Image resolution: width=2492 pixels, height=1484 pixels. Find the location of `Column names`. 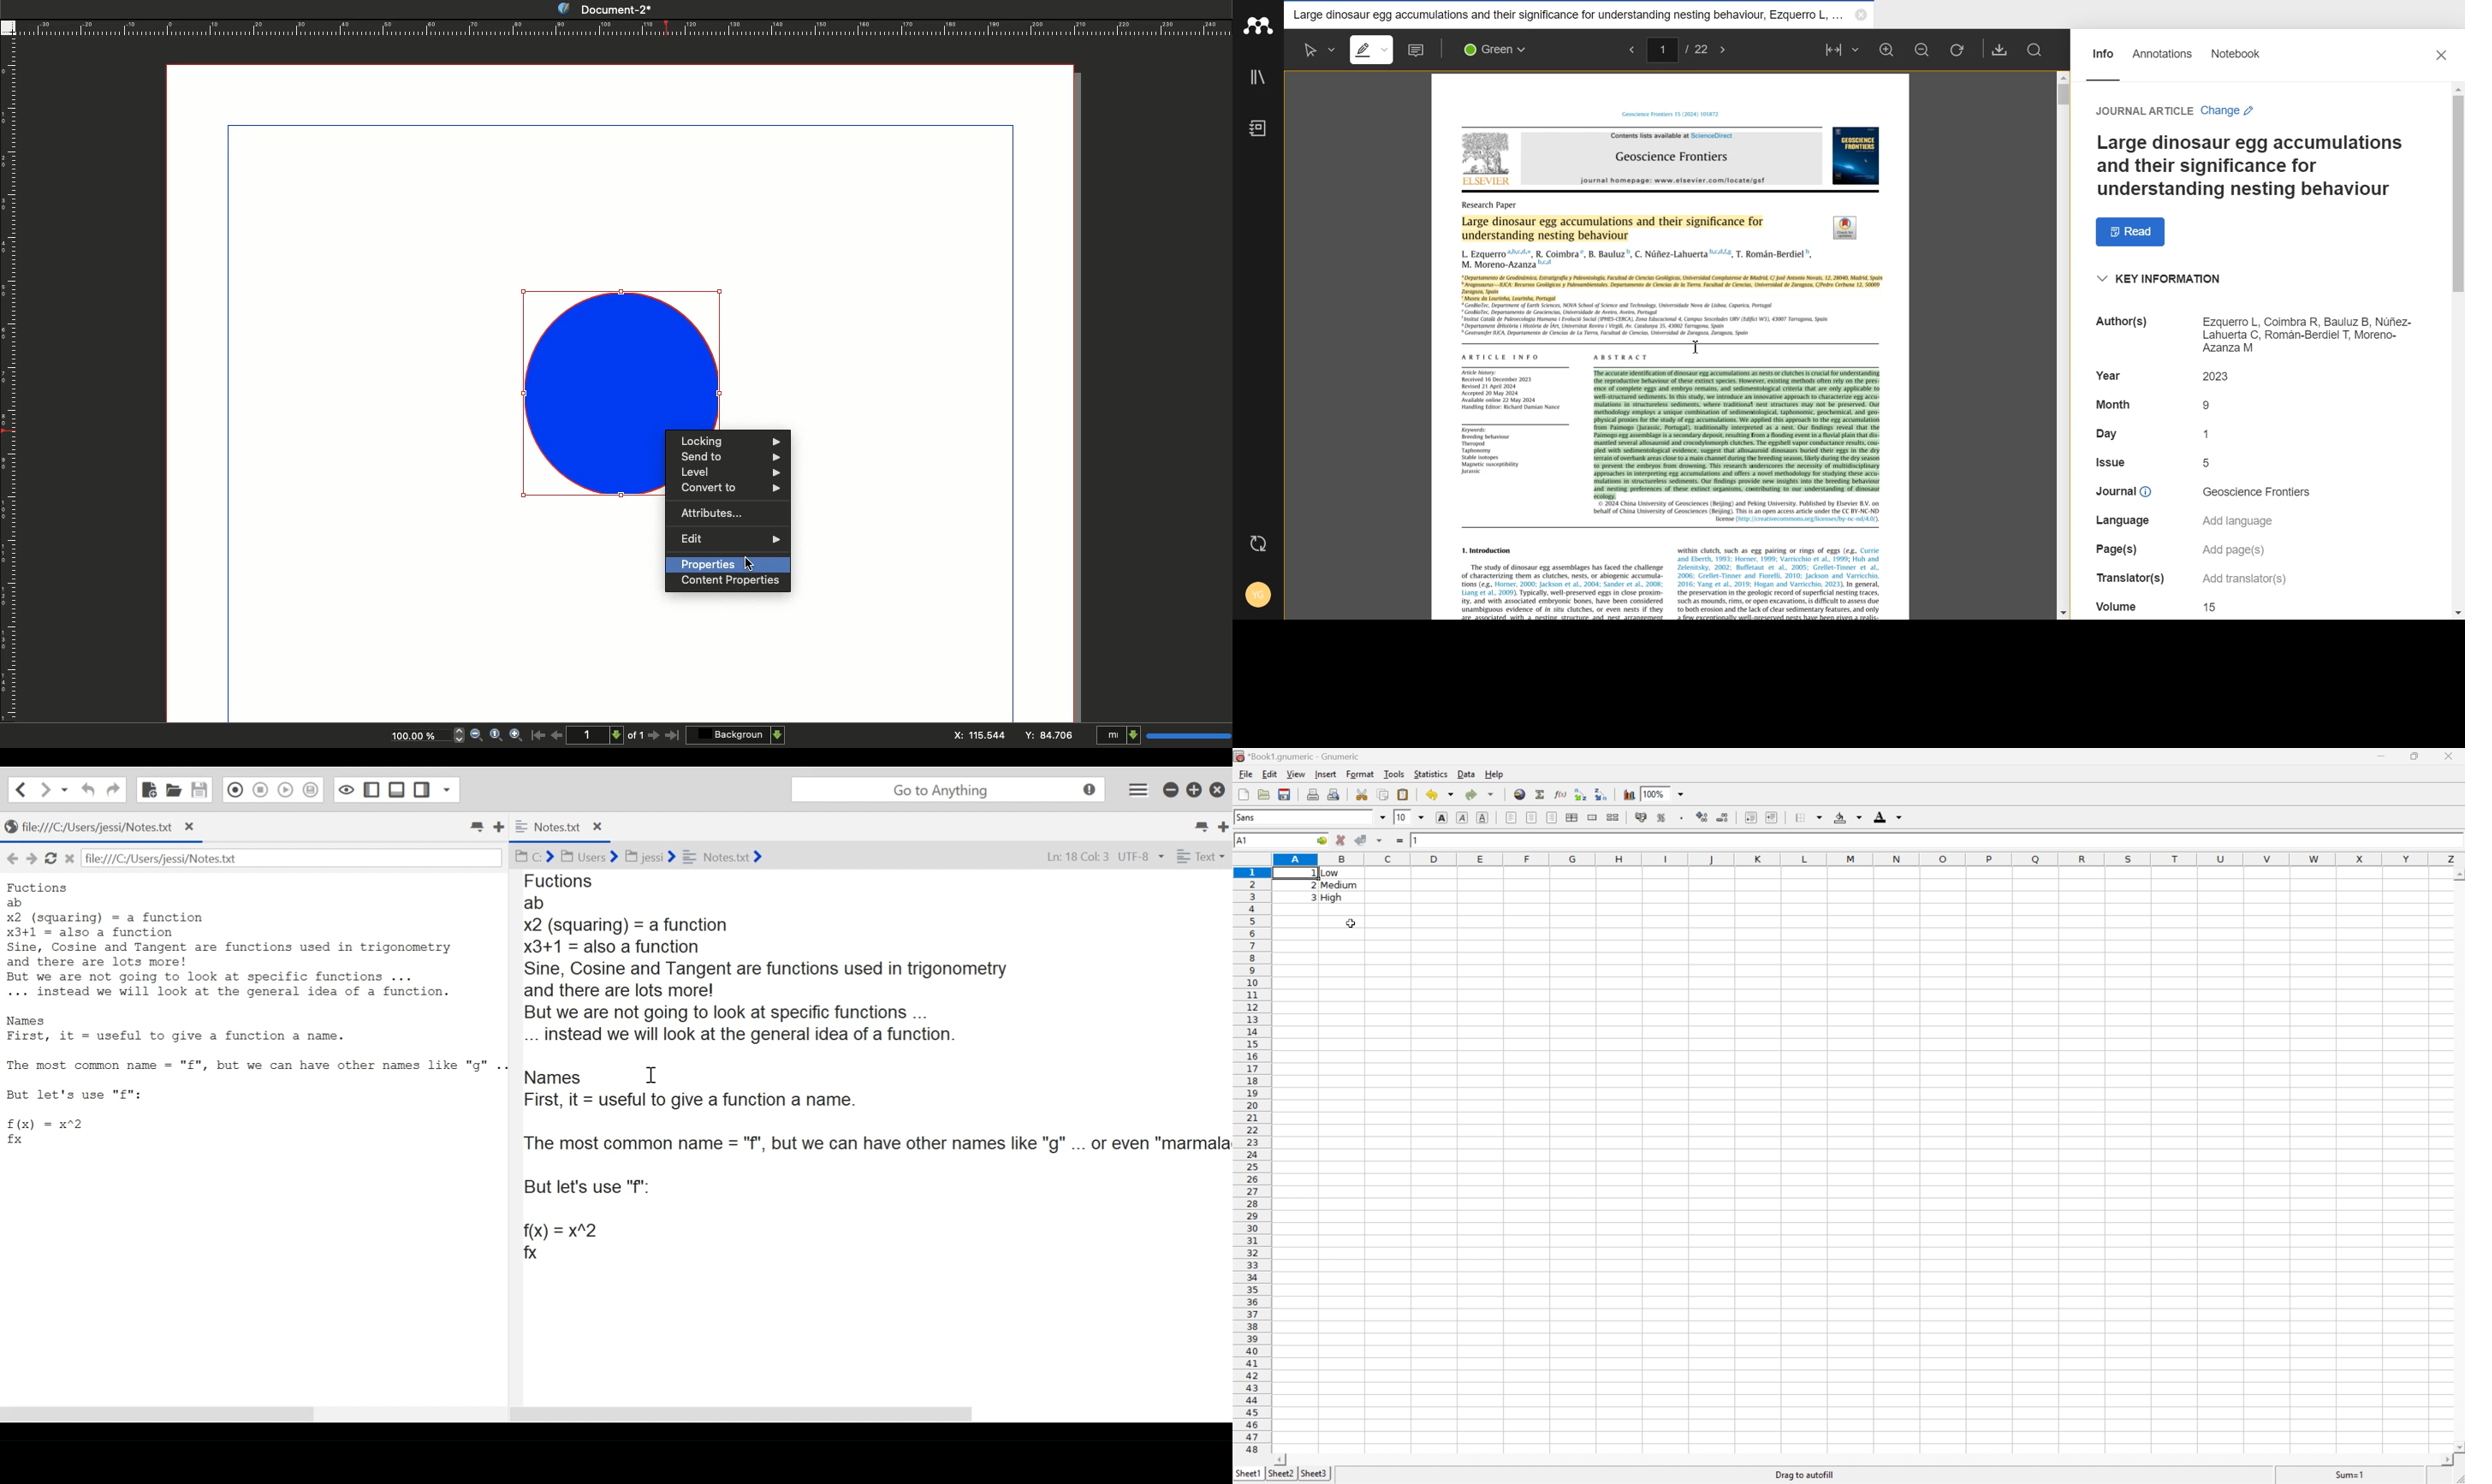

Column names is located at coordinates (1866, 859).